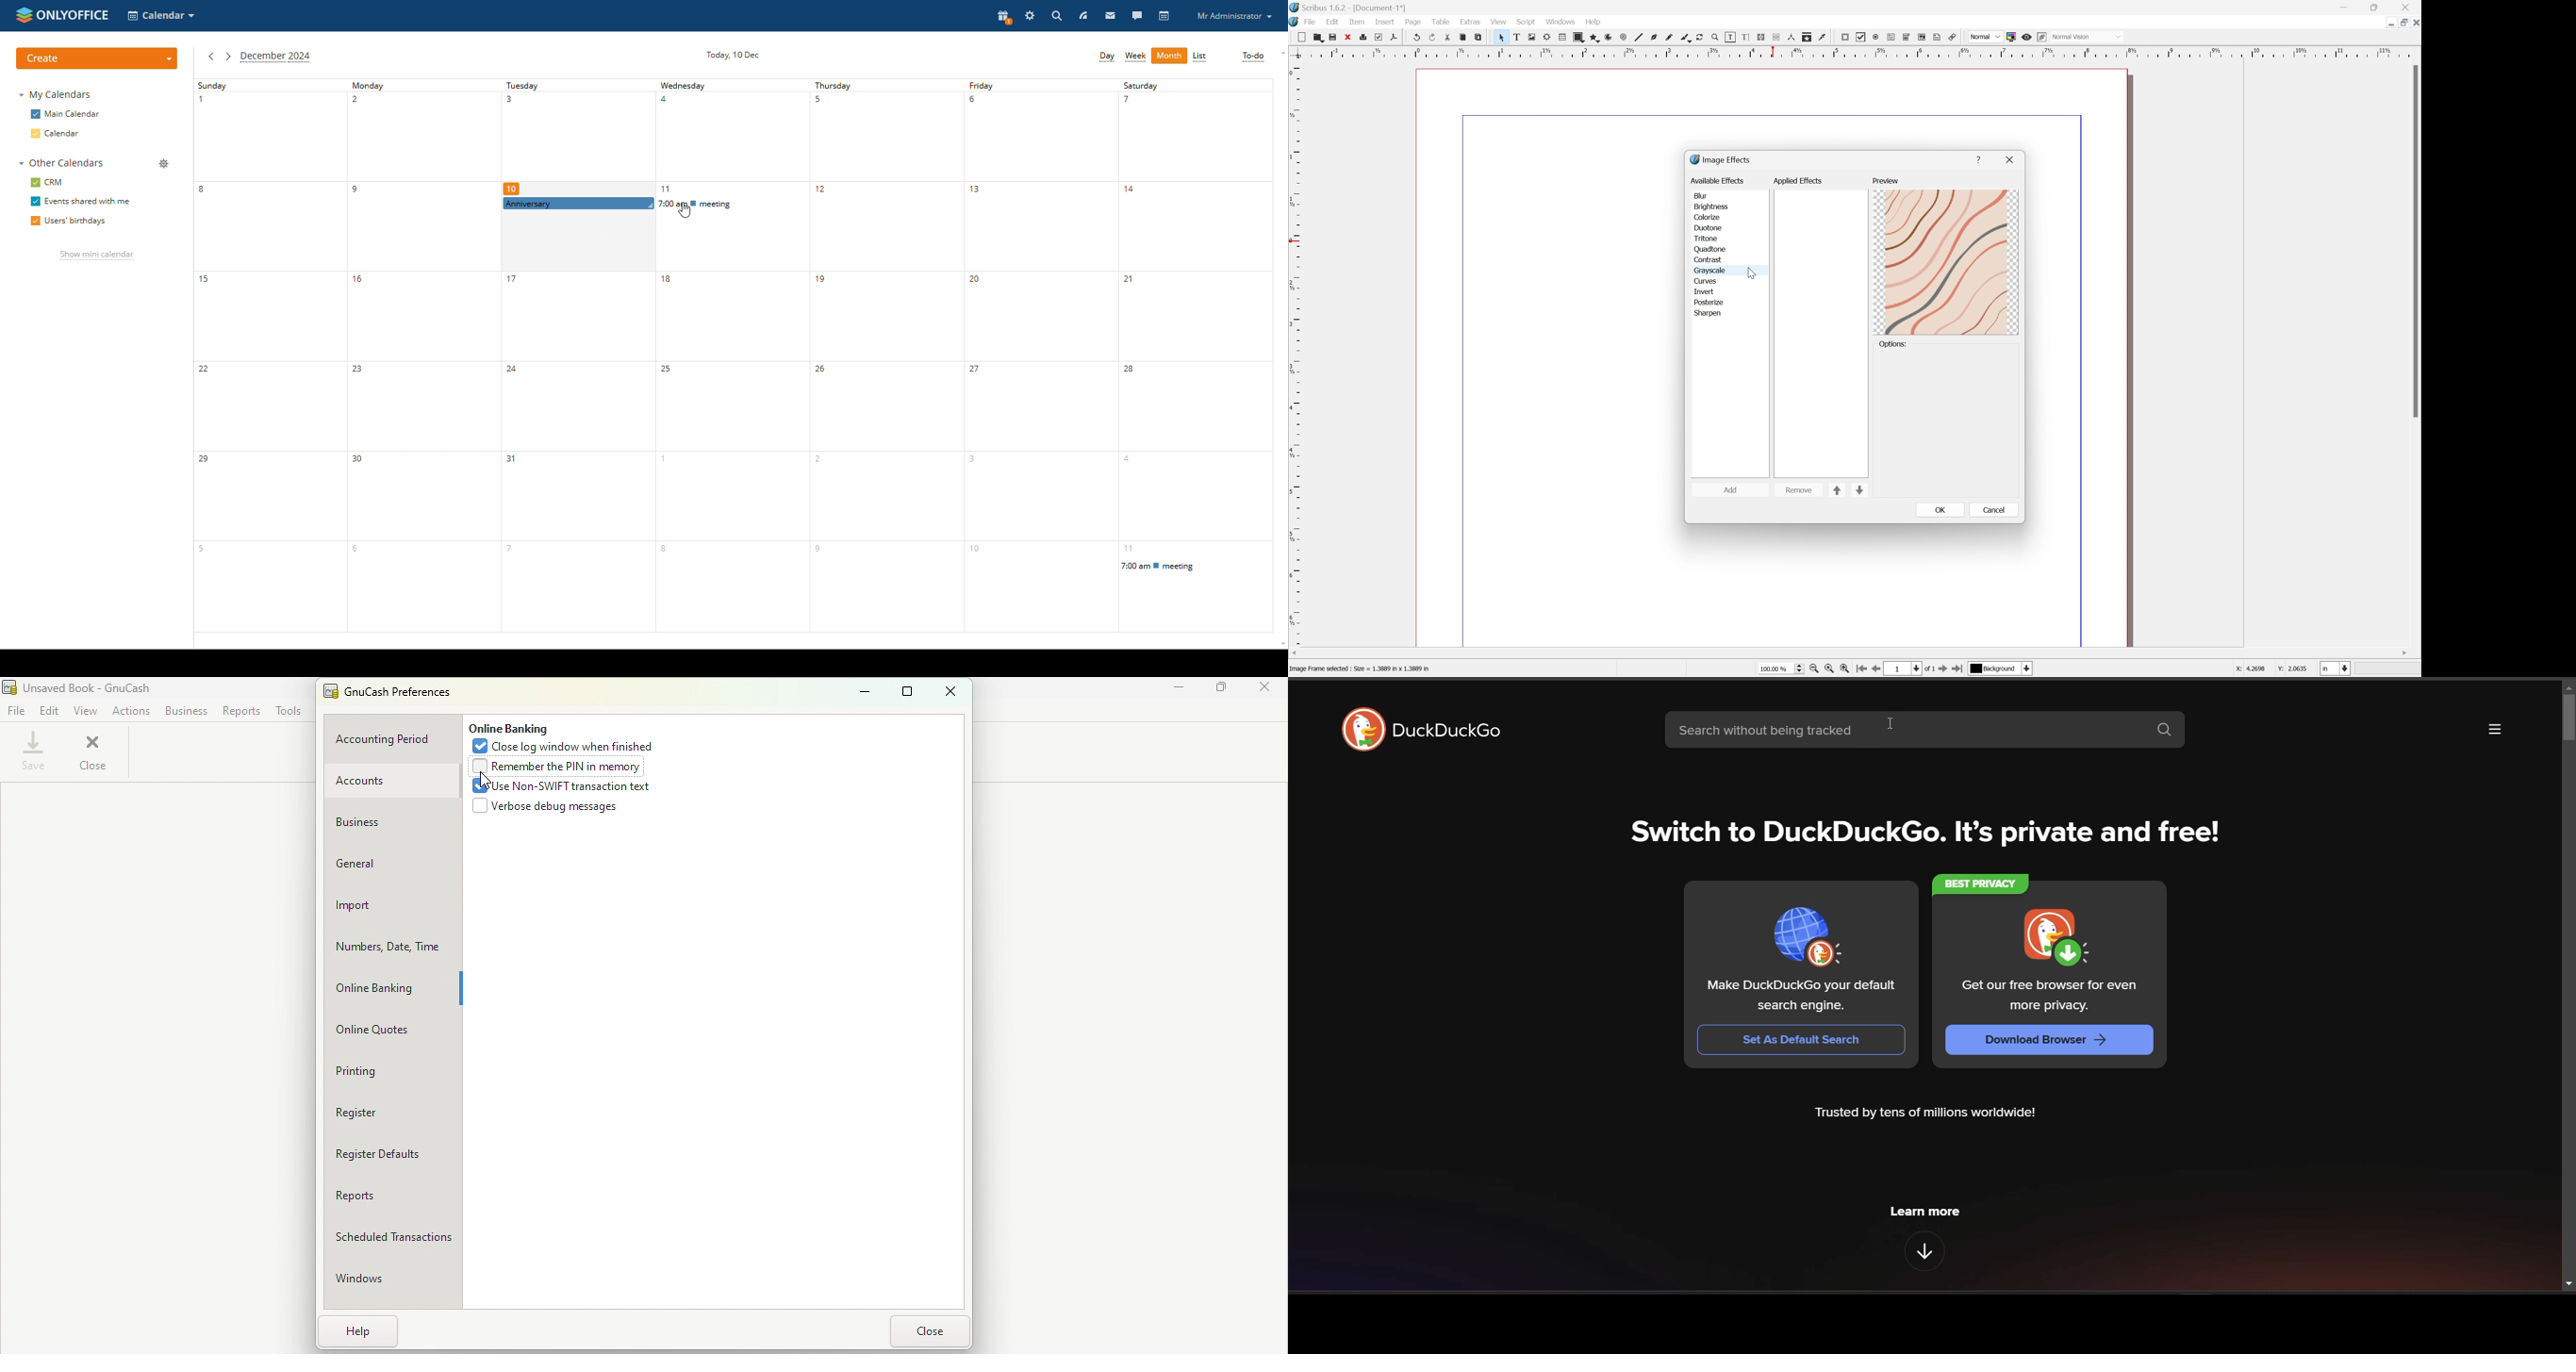 The width and height of the screenshot is (2576, 1372). Describe the element at coordinates (1709, 270) in the screenshot. I see `grayscale` at that location.